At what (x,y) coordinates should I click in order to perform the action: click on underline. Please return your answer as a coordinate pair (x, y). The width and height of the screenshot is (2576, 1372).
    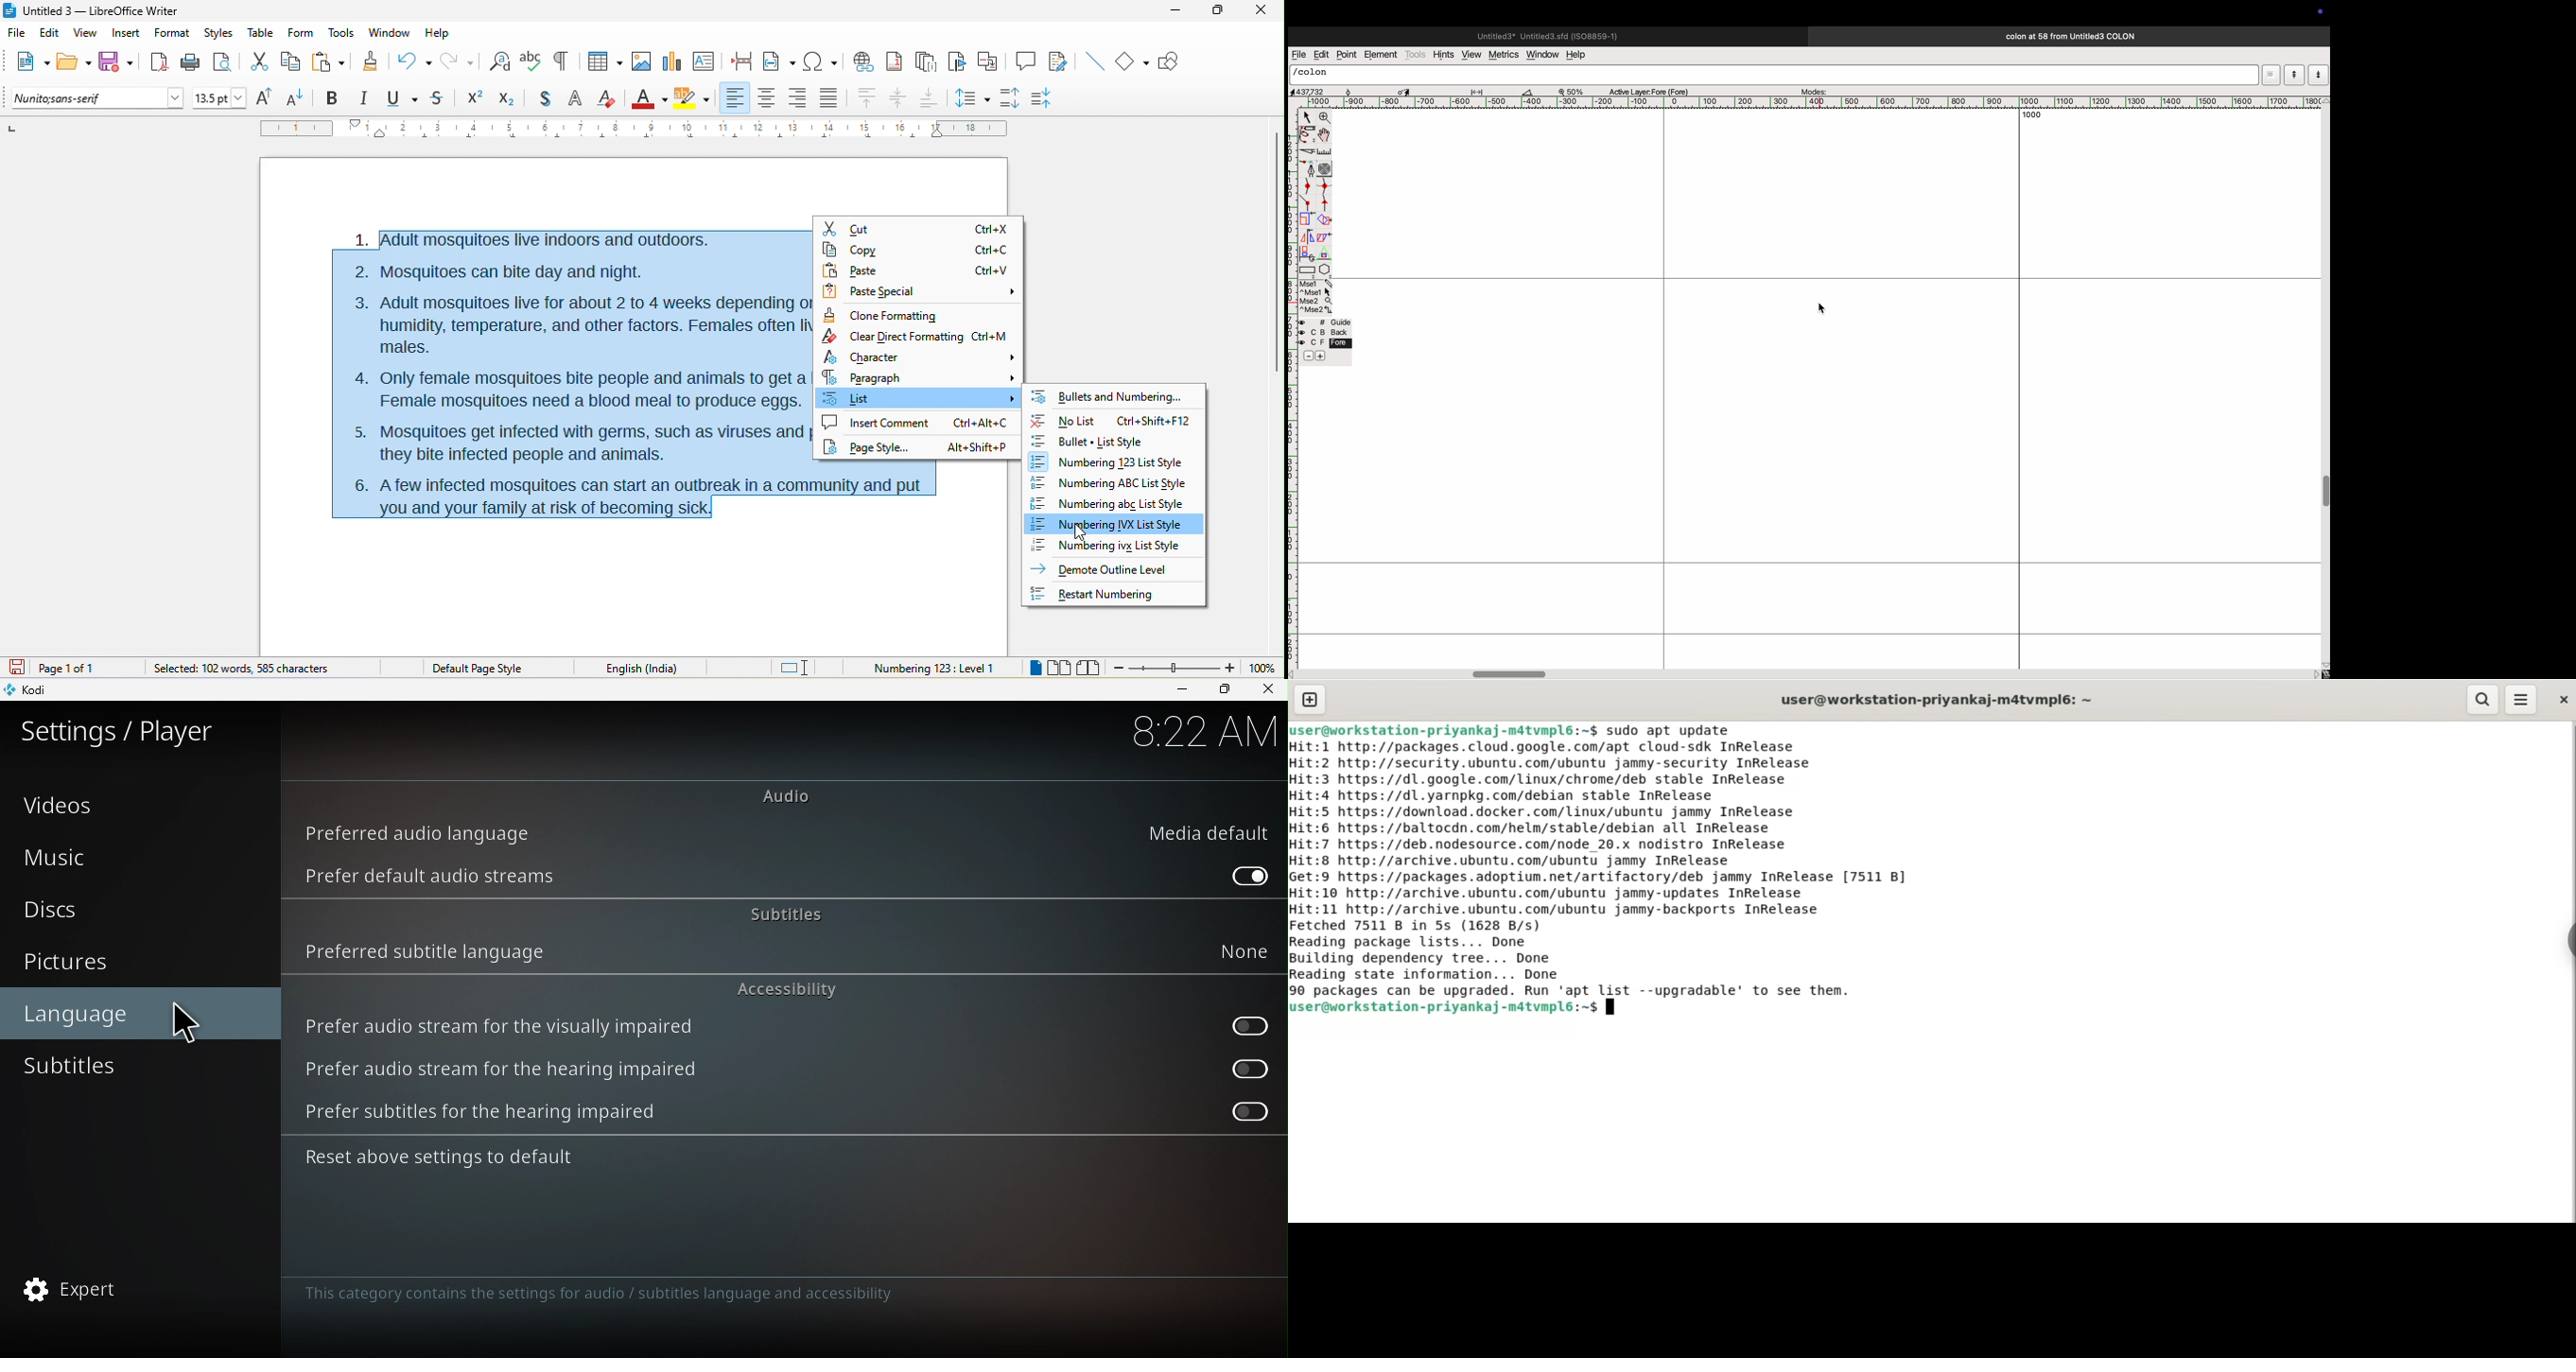
    Looking at the image, I should click on (403, 99).